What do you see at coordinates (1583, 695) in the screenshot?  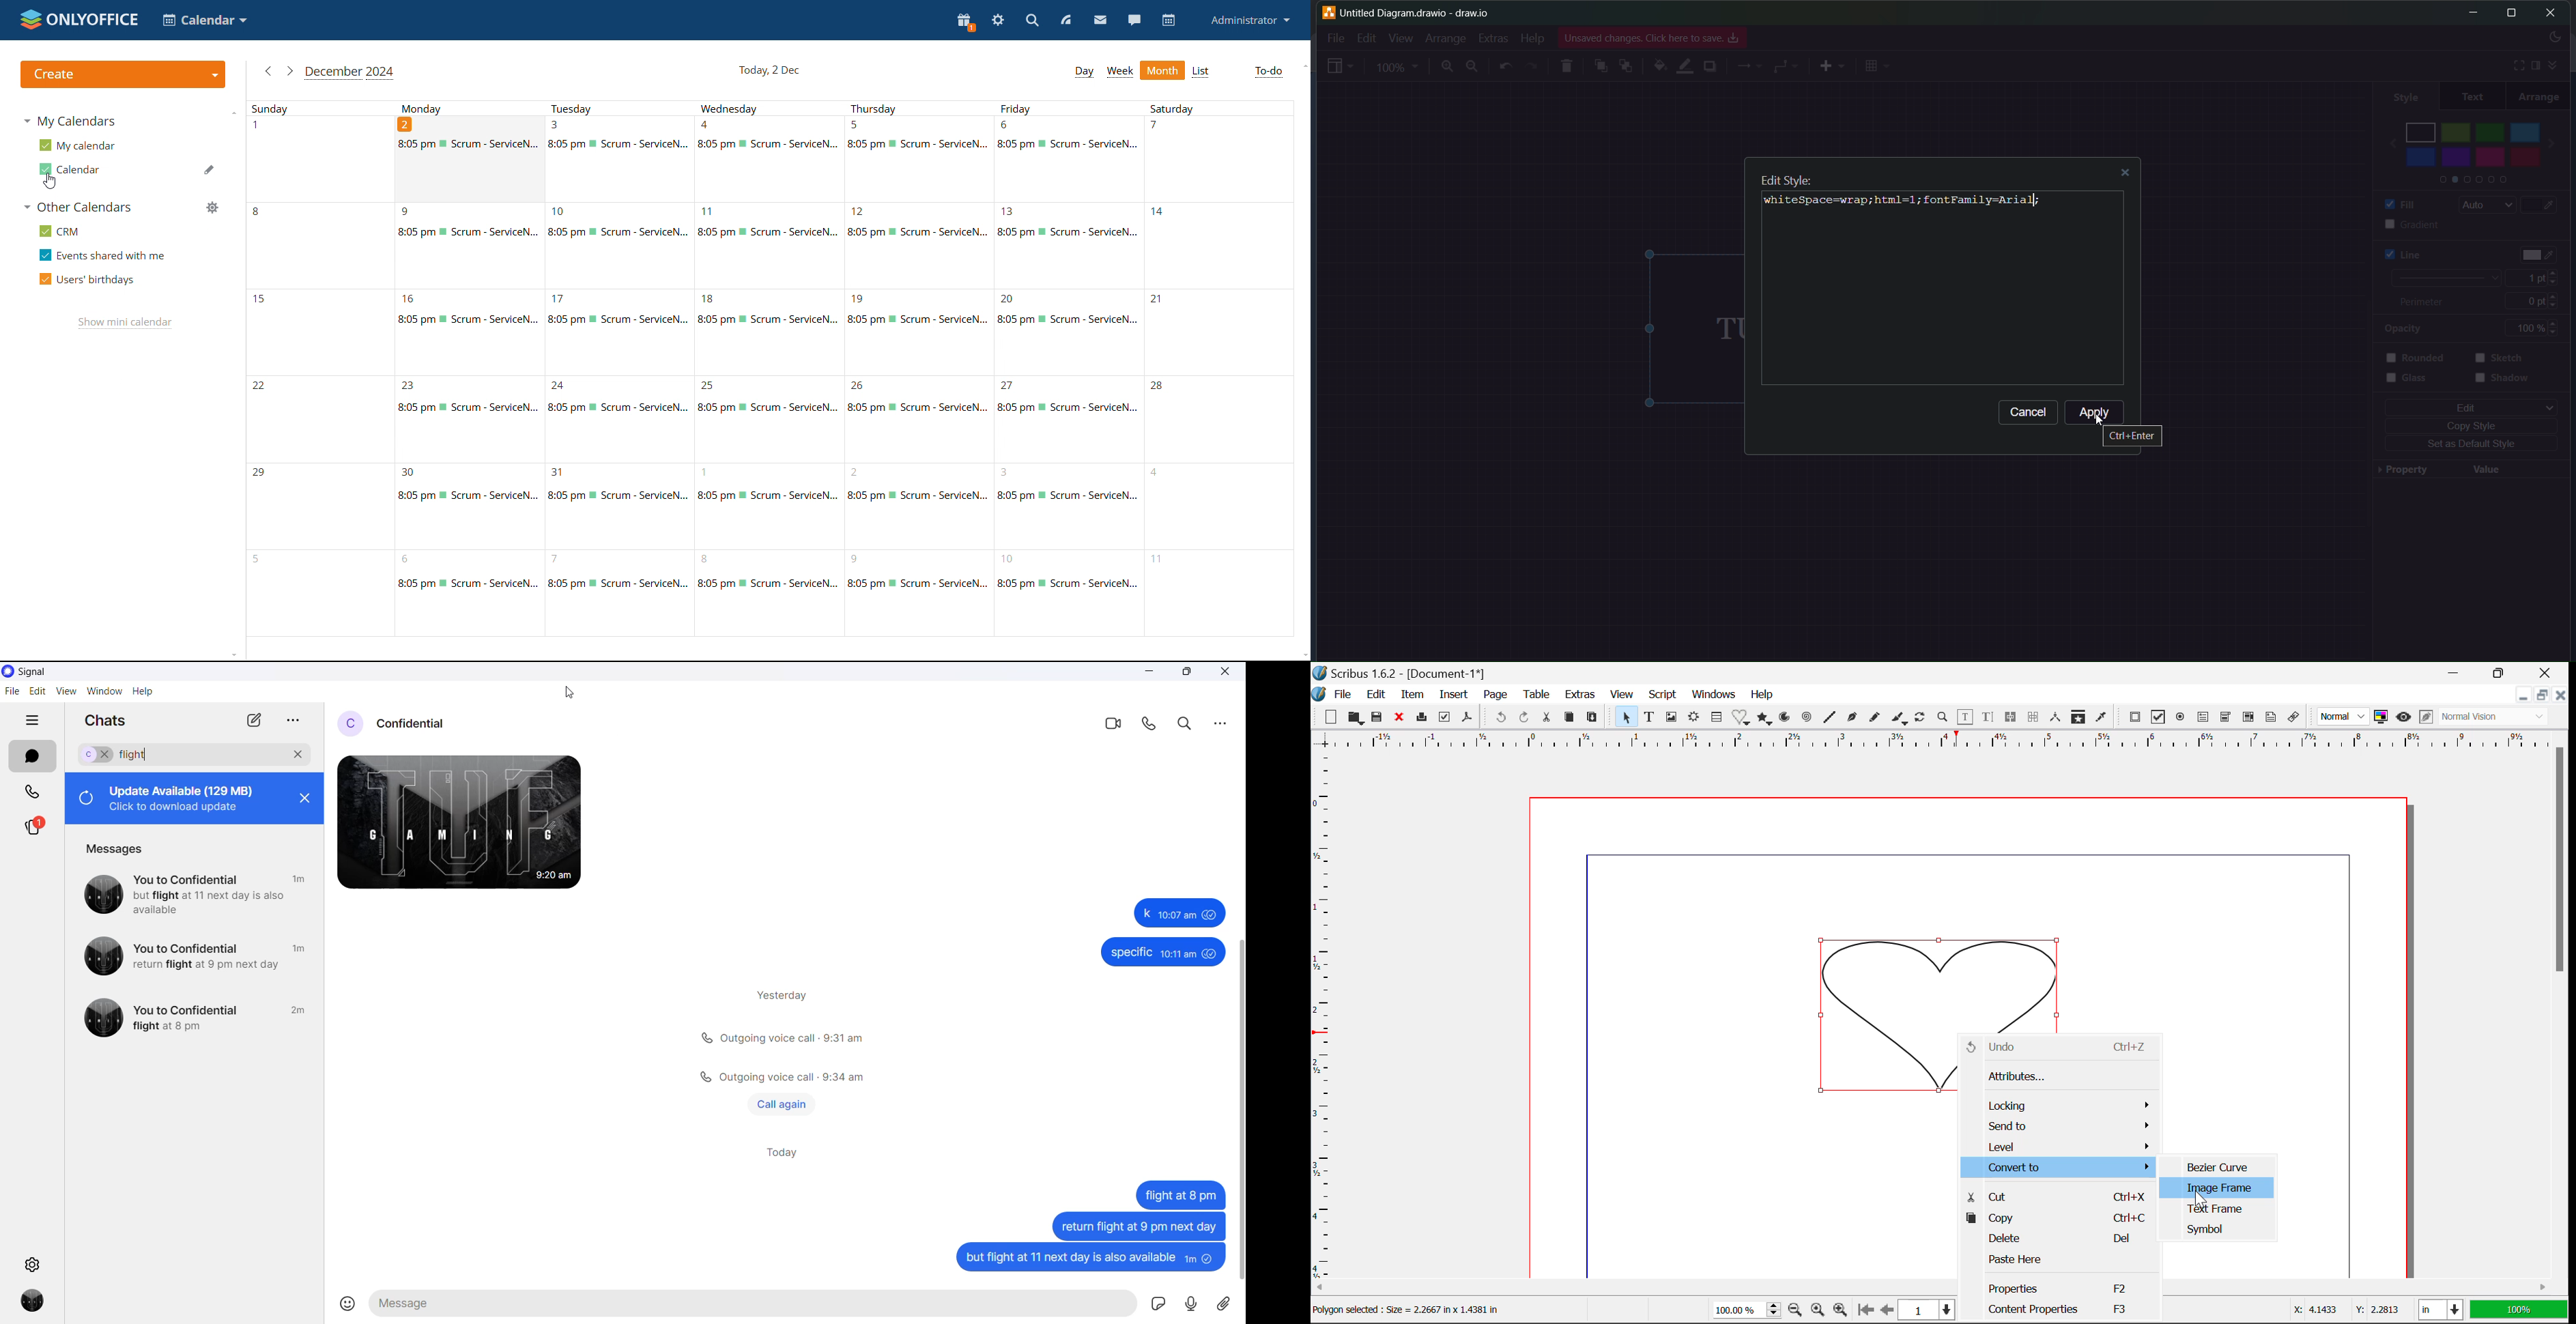 I see `Extras` at bounding box center [1583, 695].